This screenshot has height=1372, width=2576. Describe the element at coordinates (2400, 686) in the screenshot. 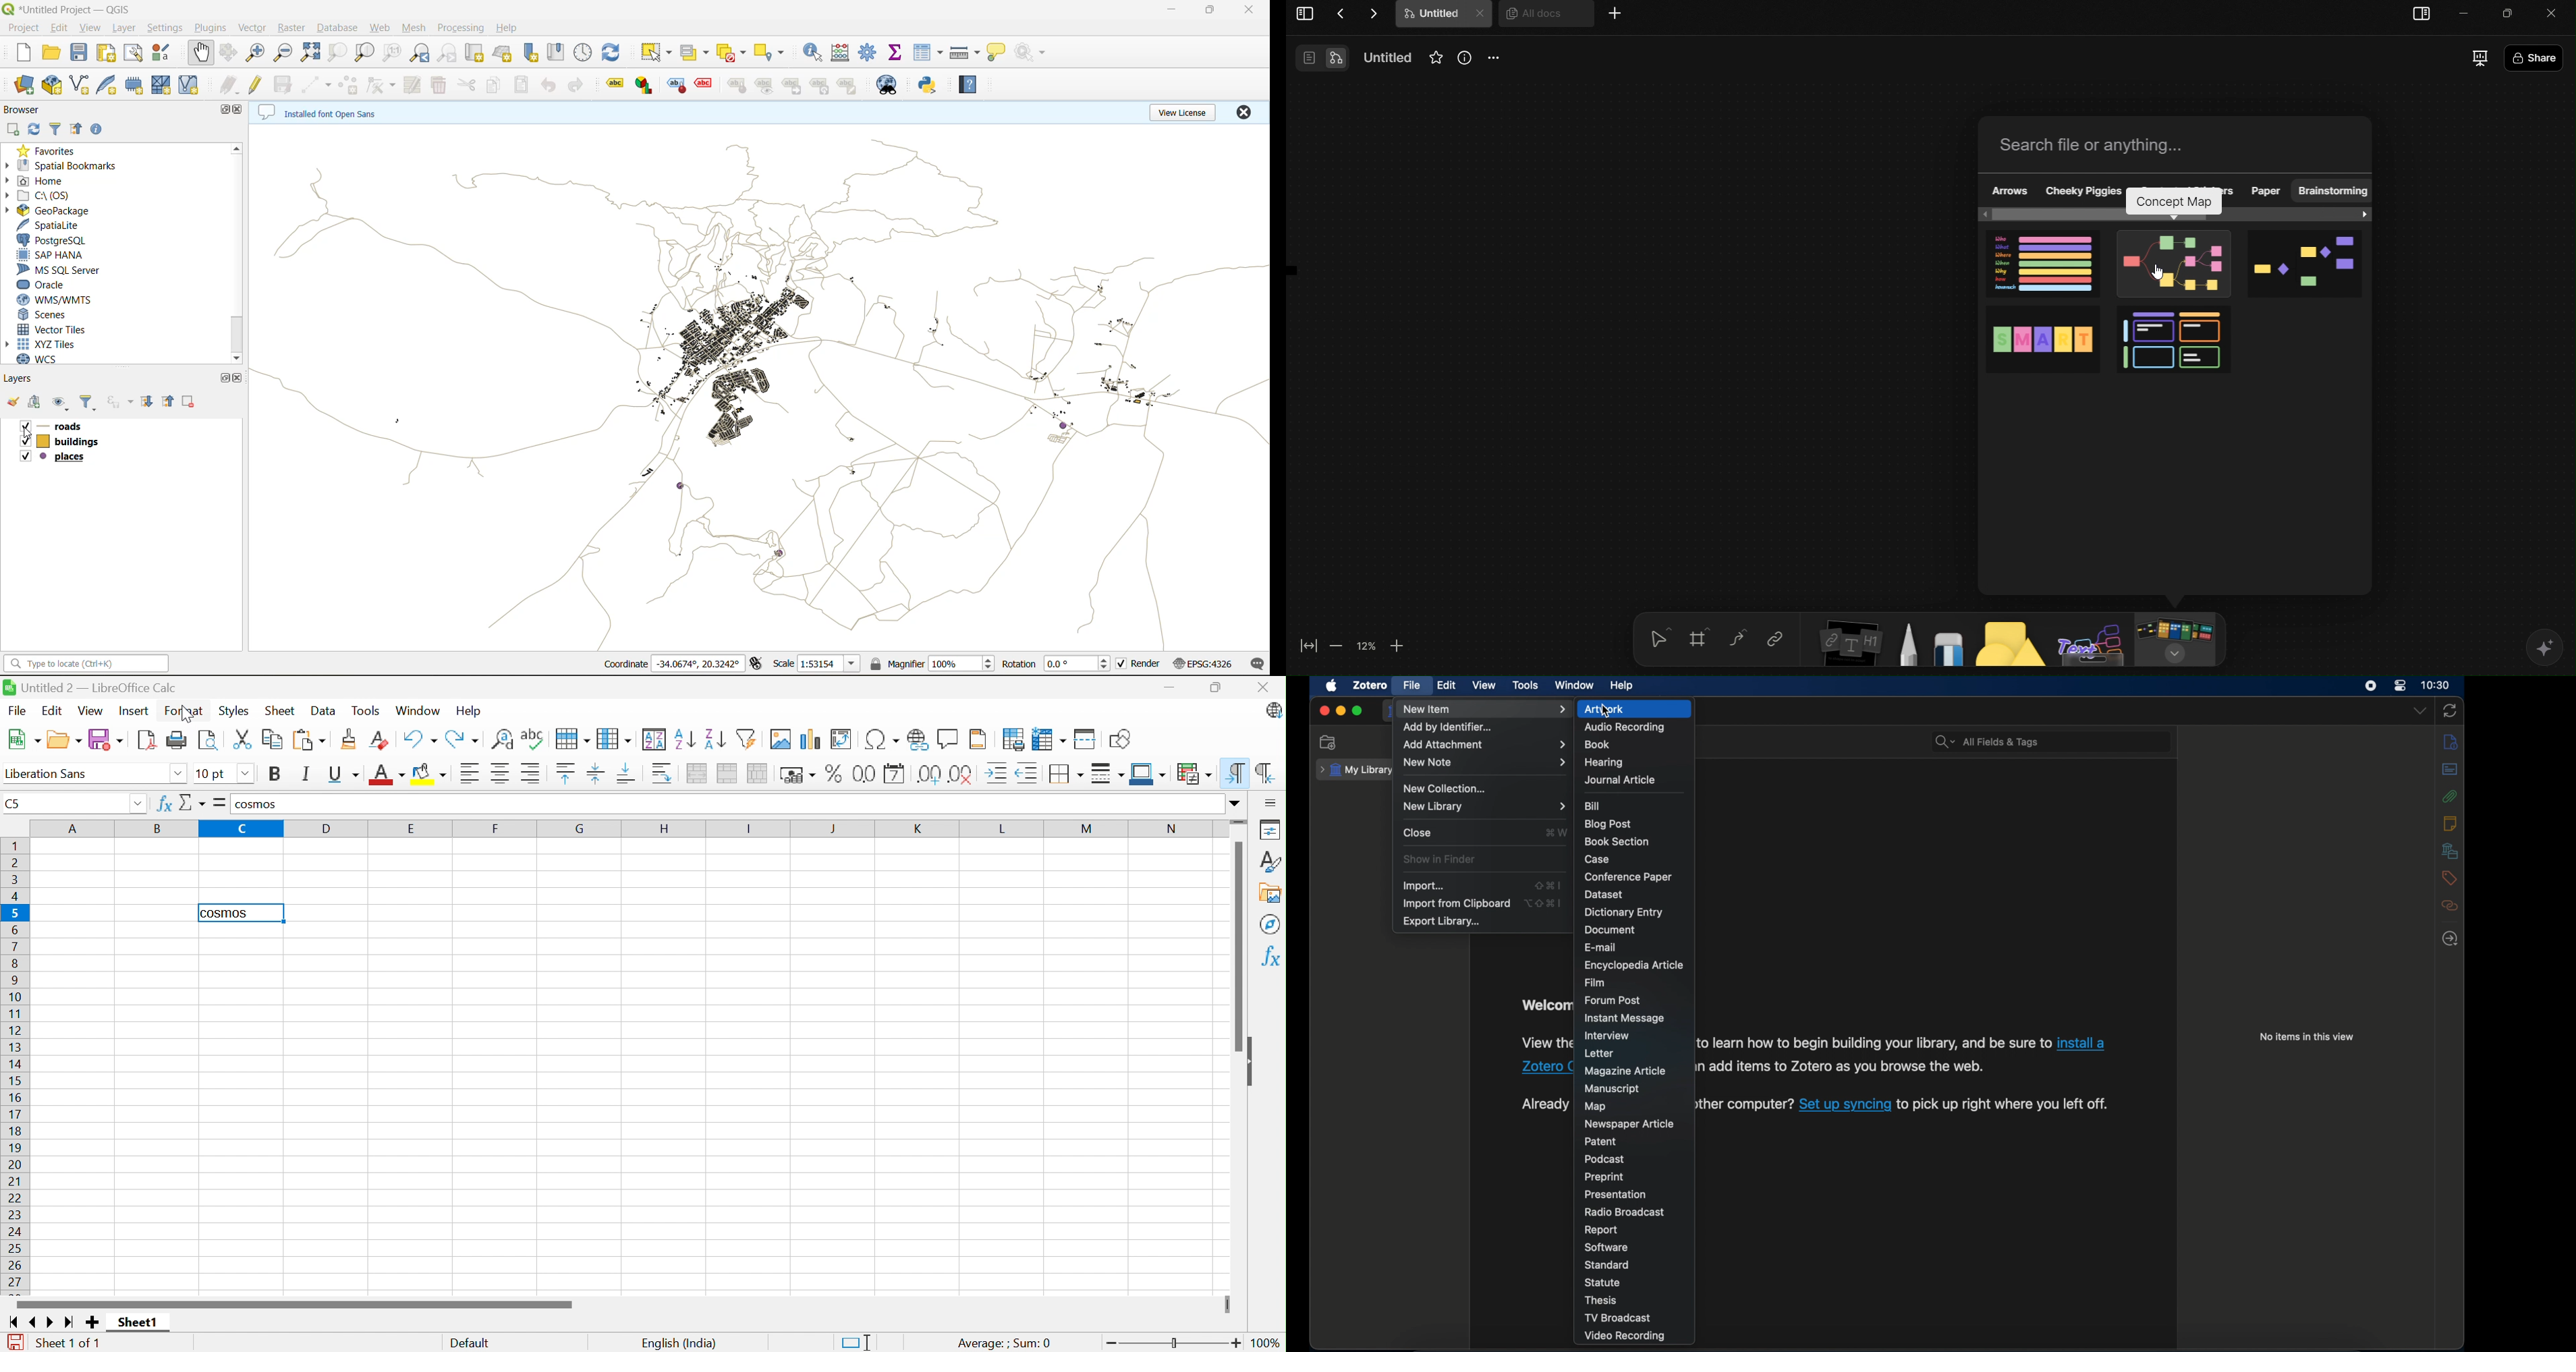

I see `control center` at that location.